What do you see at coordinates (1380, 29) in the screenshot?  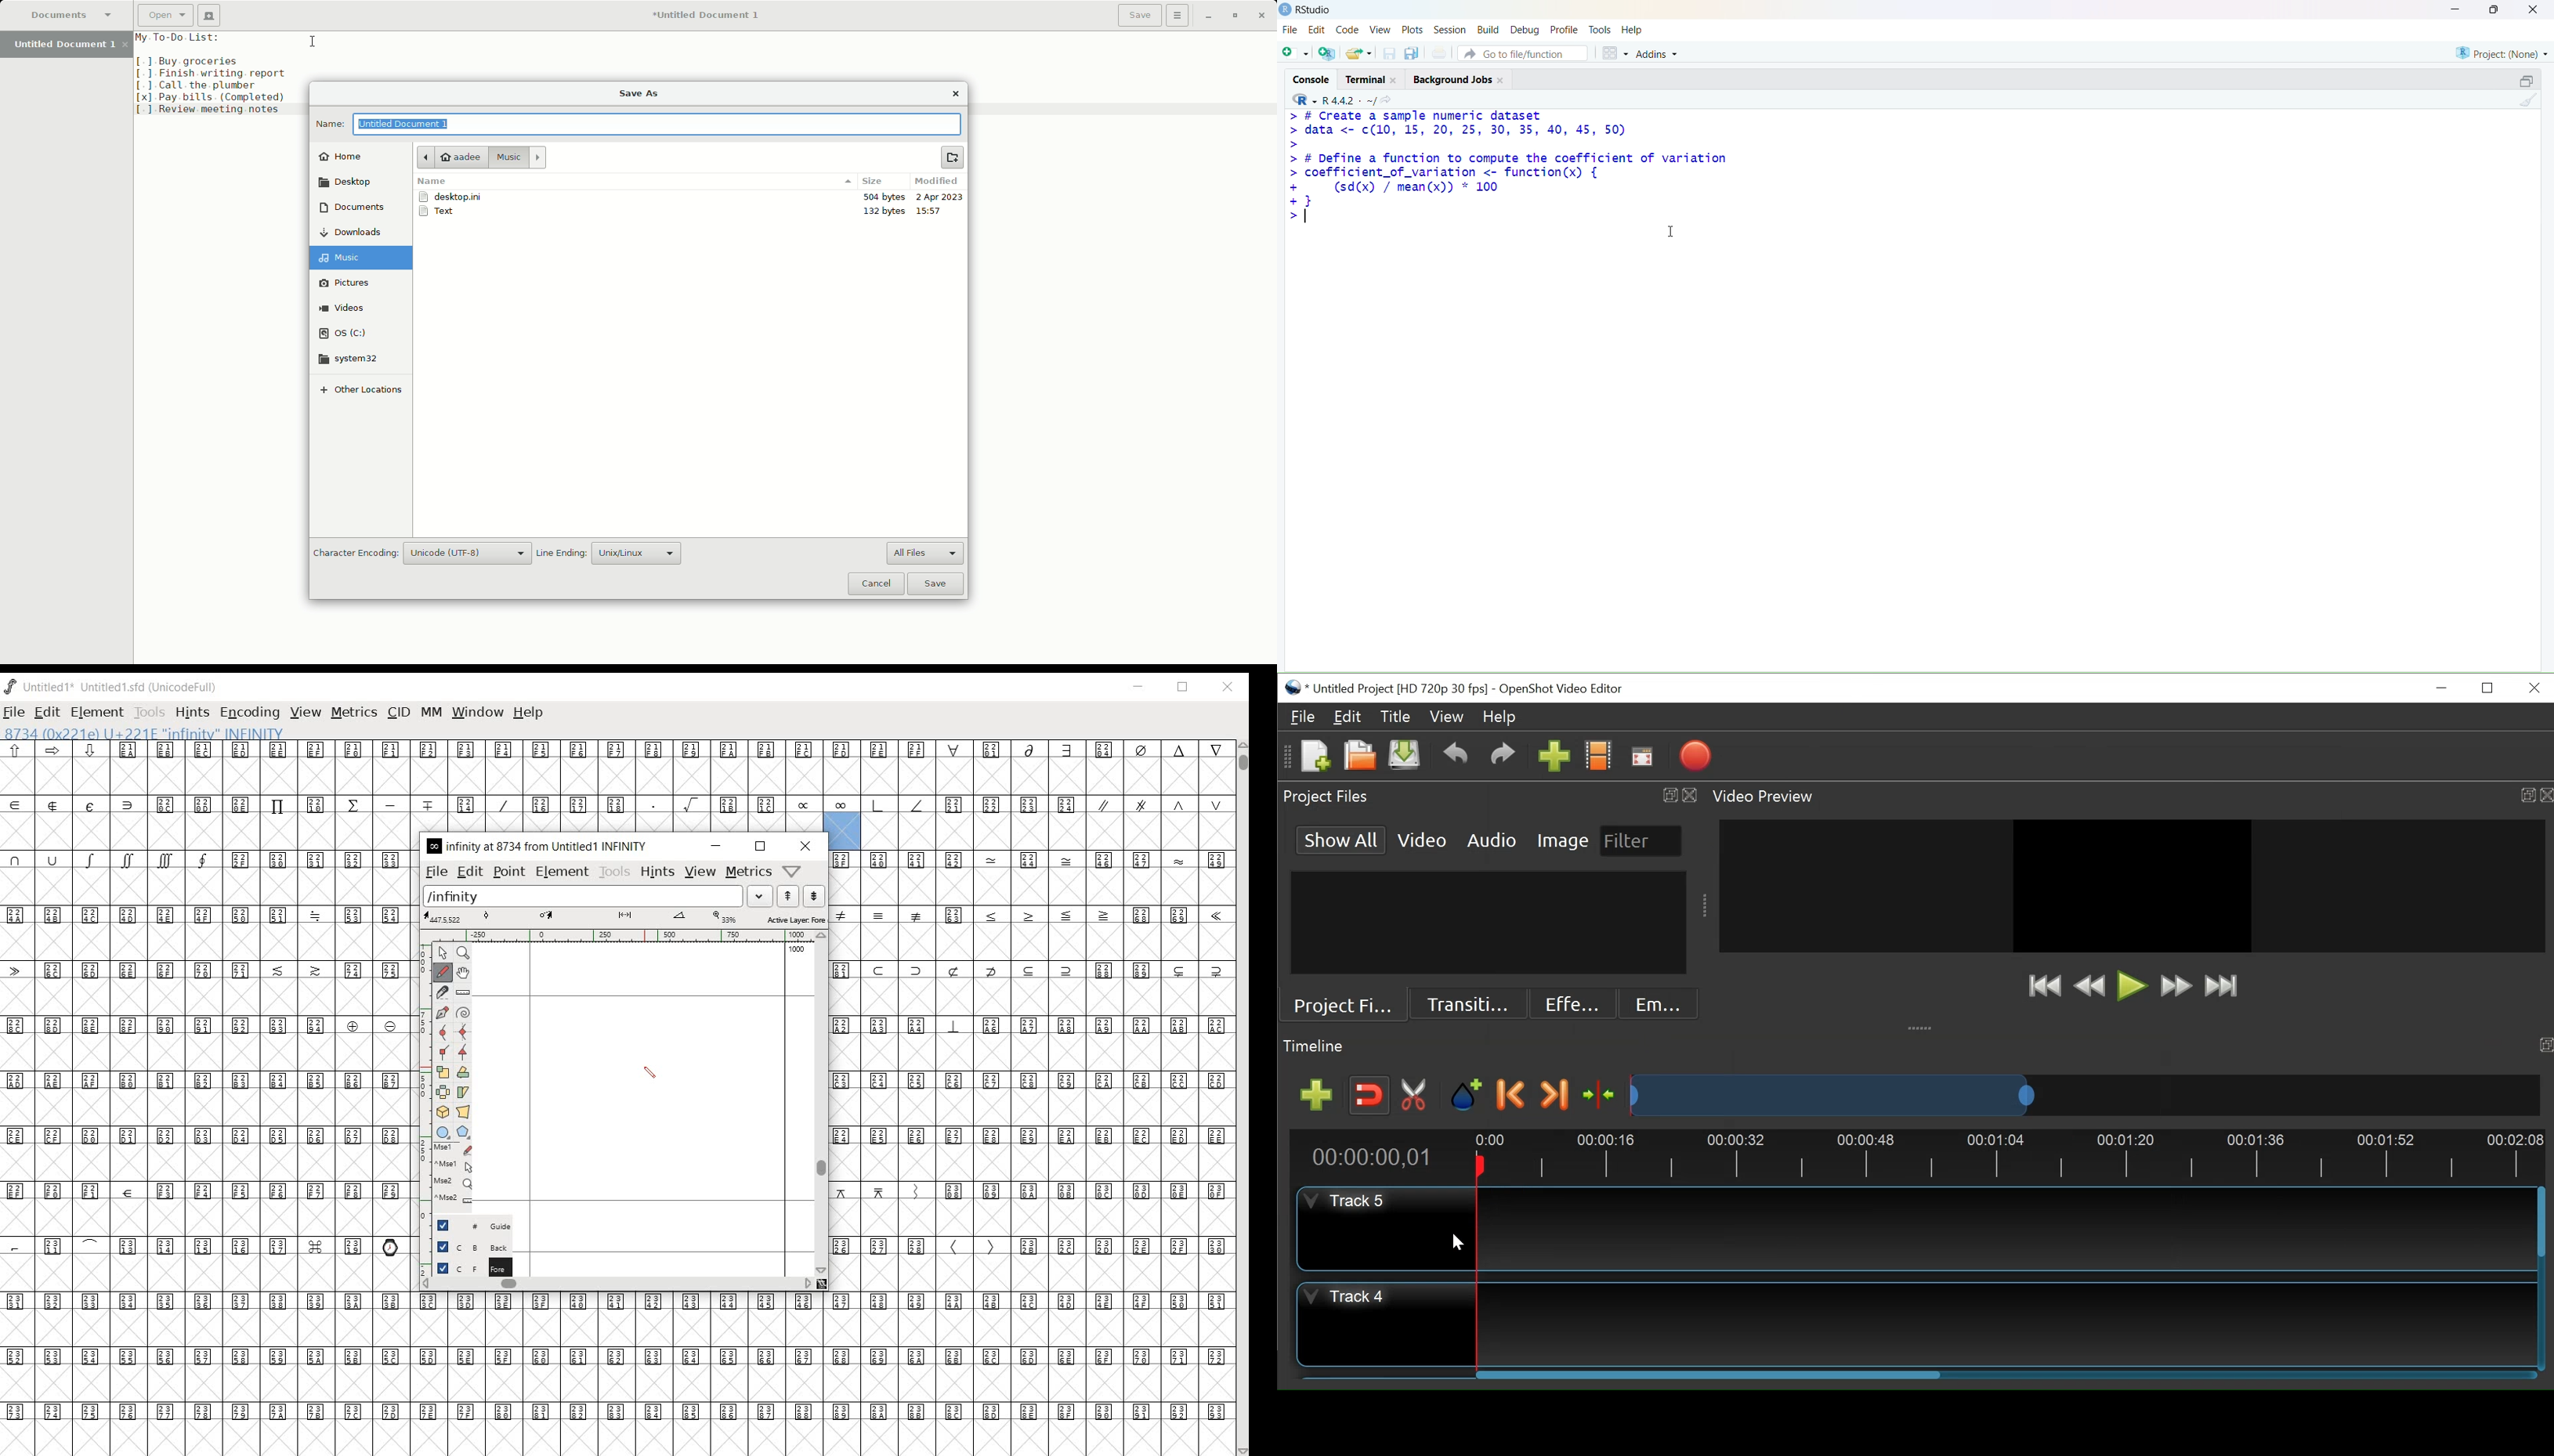 I see `view` at bounding box center [1380, 29].